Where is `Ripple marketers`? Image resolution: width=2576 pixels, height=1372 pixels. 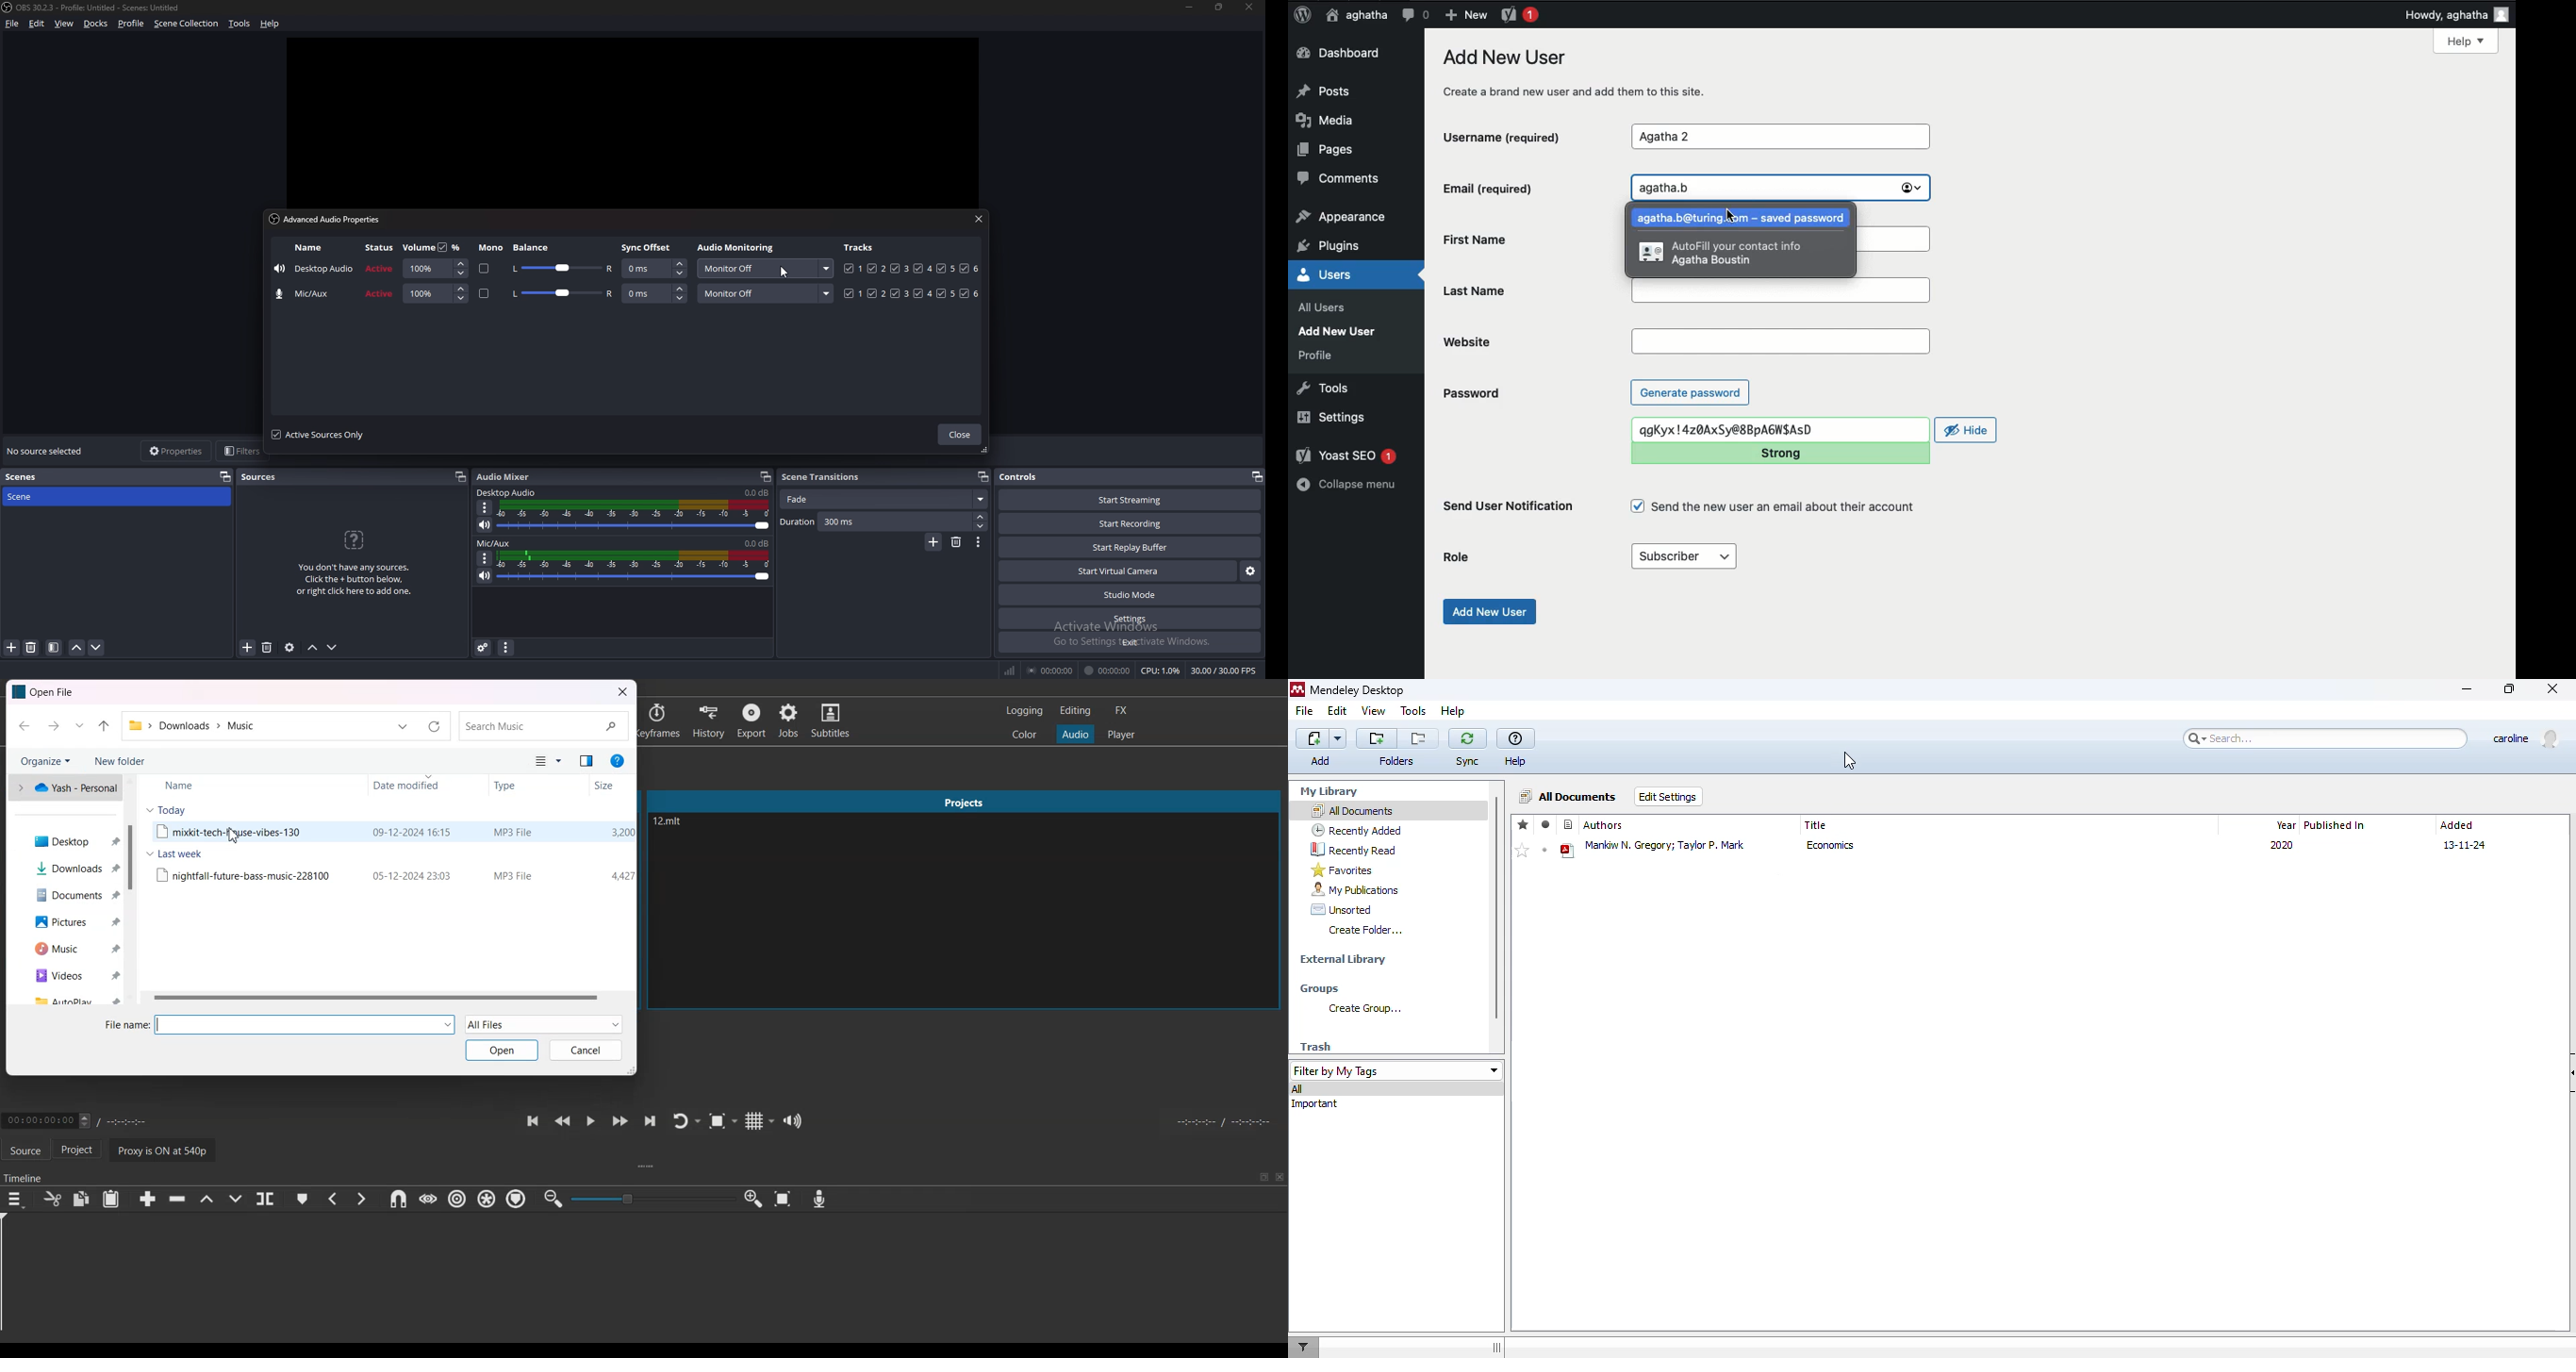 Ripple marketers is located at coordinates (517, 1200).